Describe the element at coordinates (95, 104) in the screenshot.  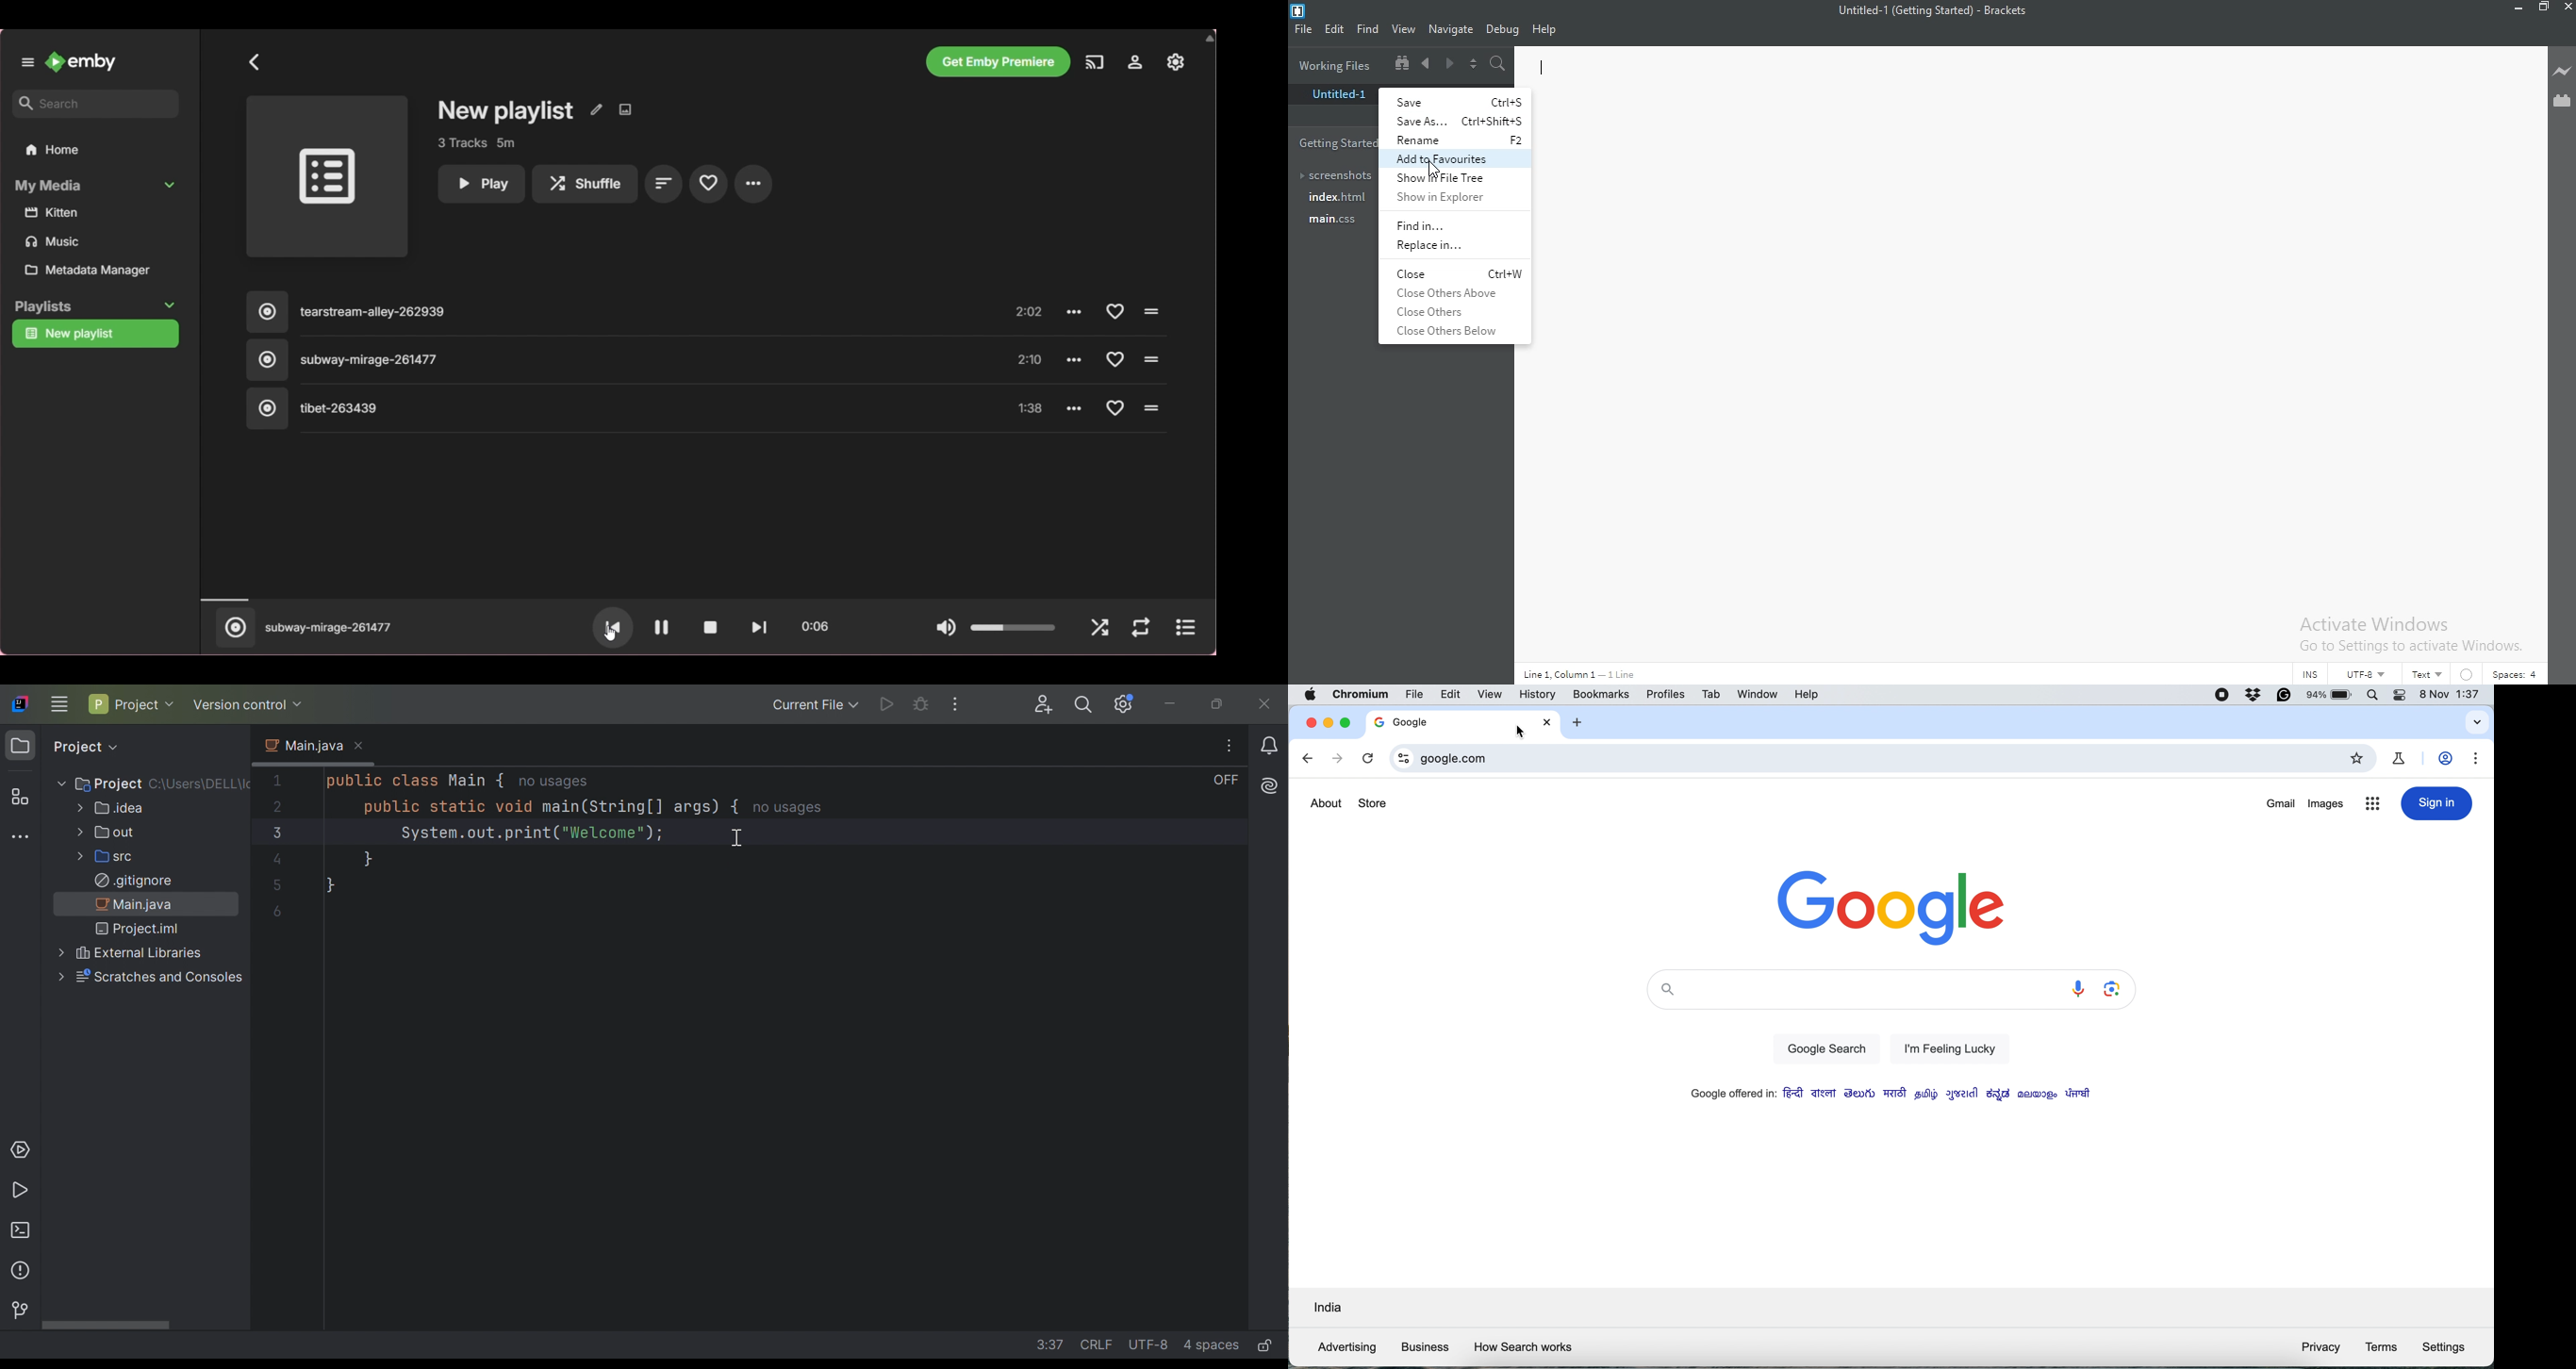
I see `Type in search` at that location.